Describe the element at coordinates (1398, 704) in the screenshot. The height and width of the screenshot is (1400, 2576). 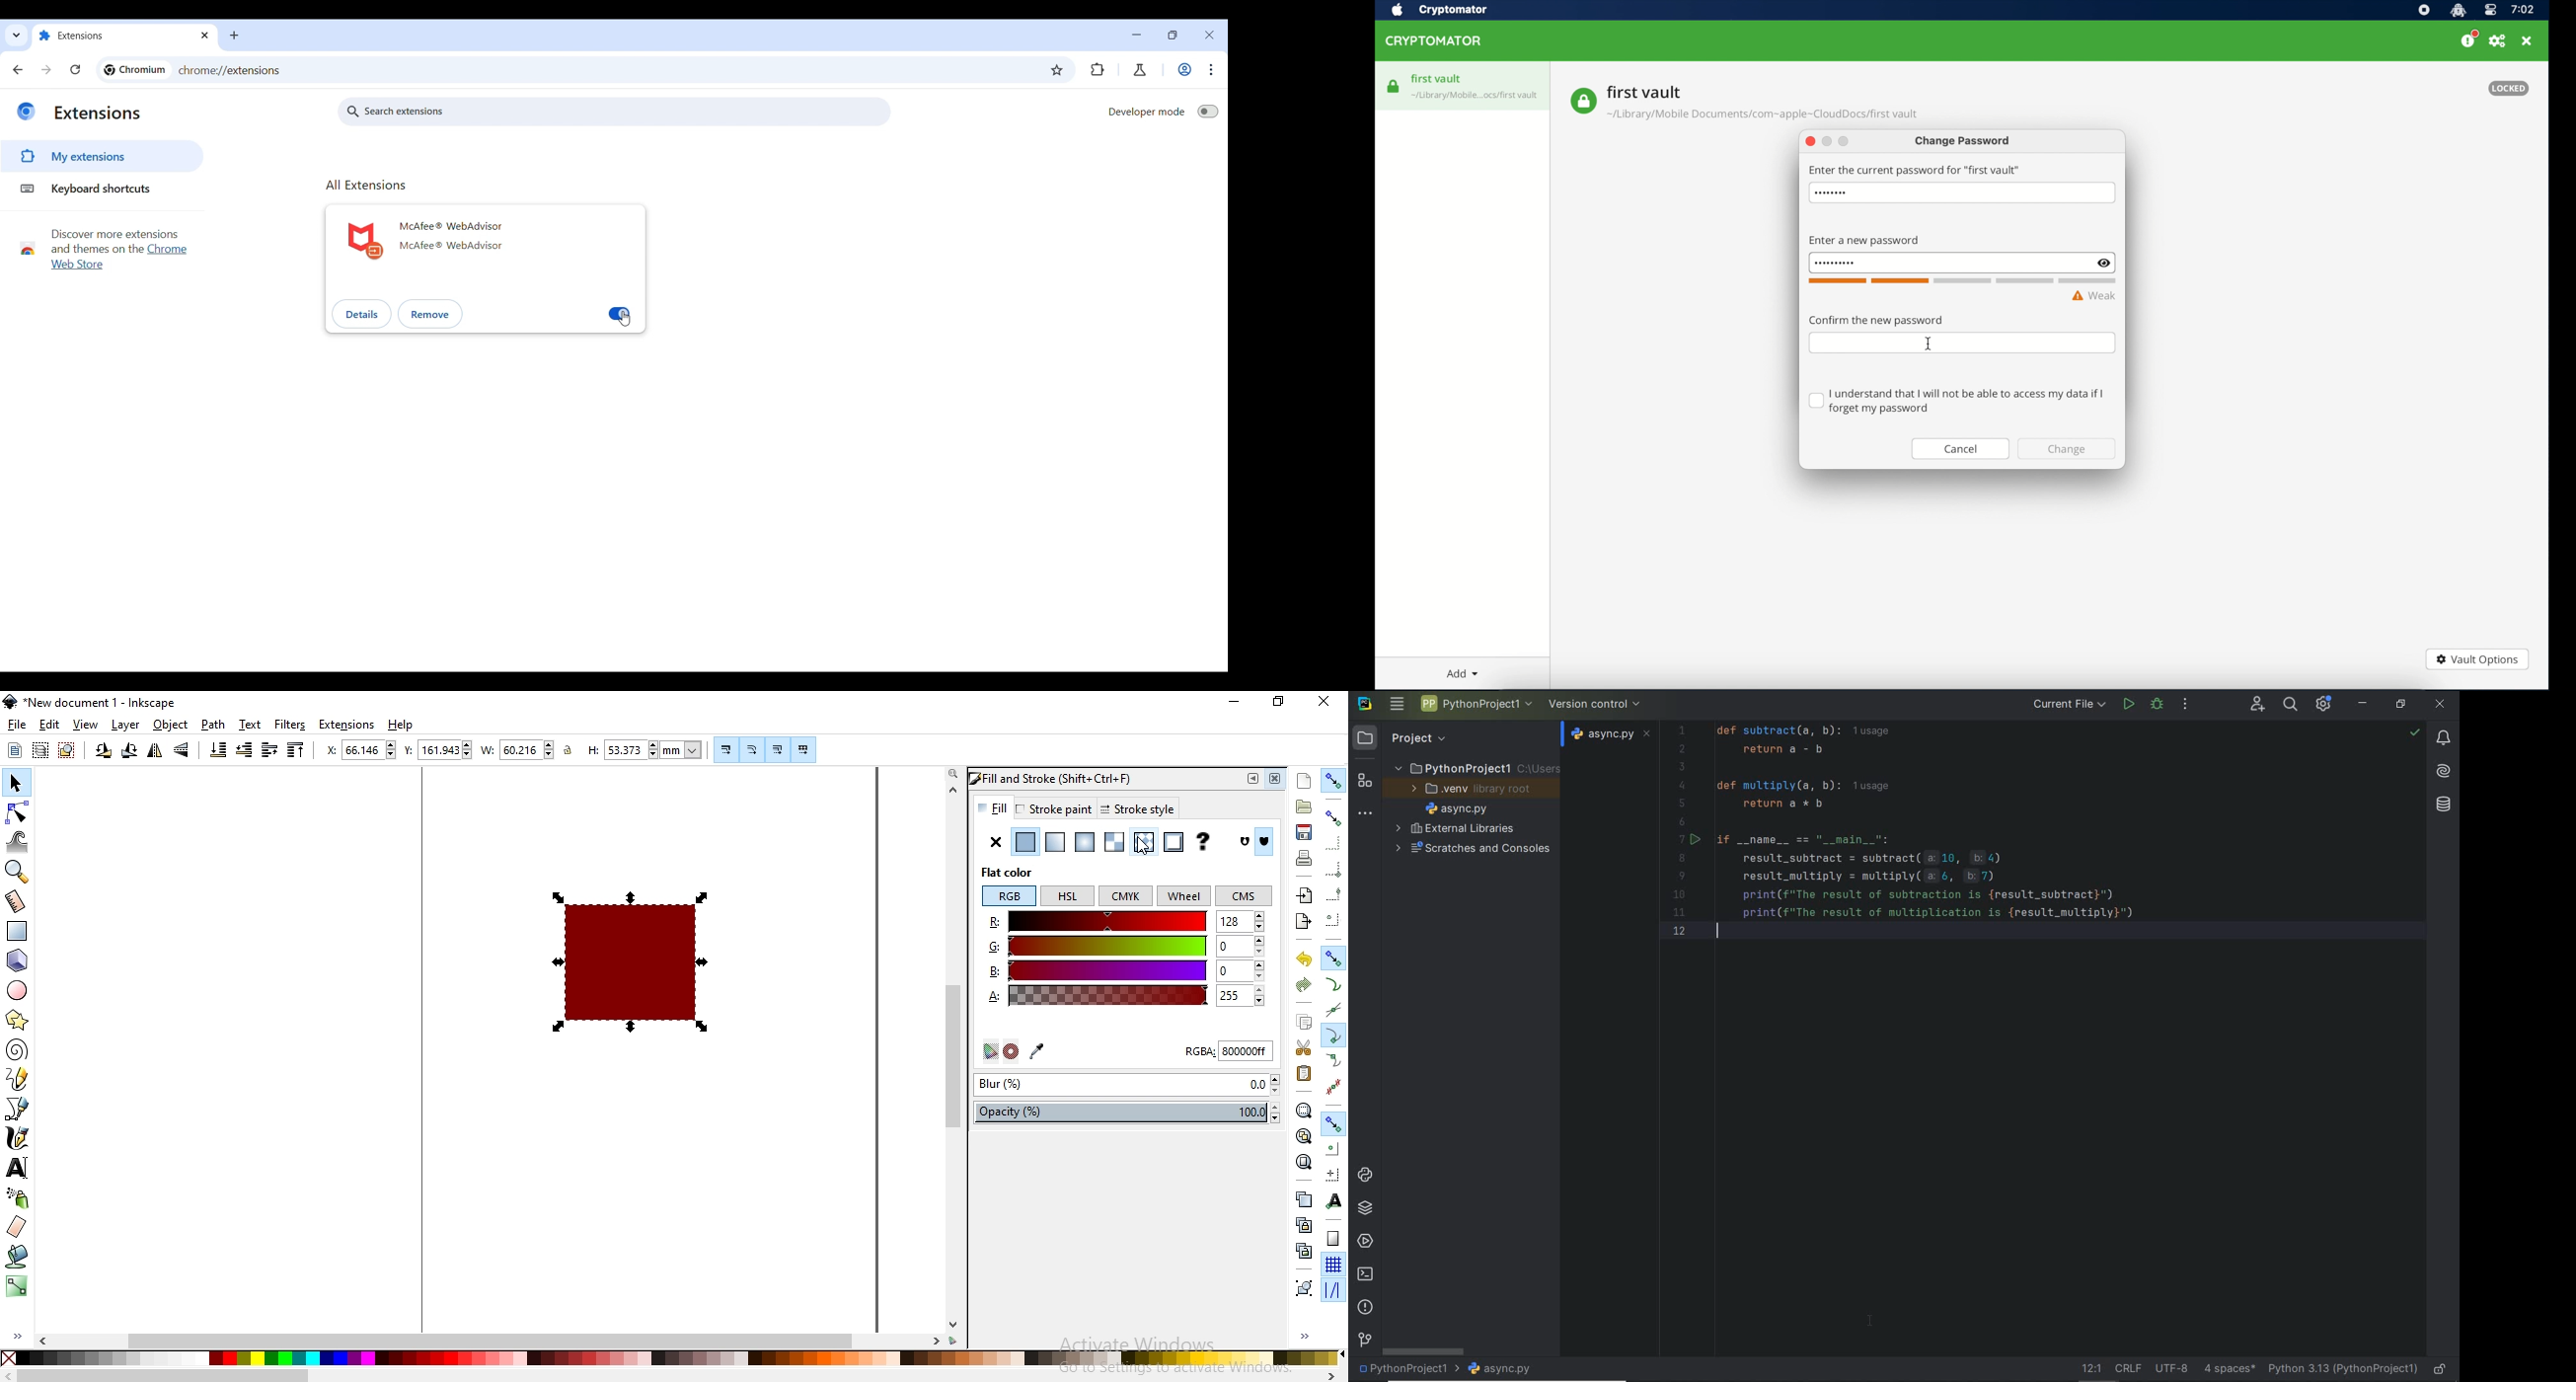
I see `main menu` at that location.